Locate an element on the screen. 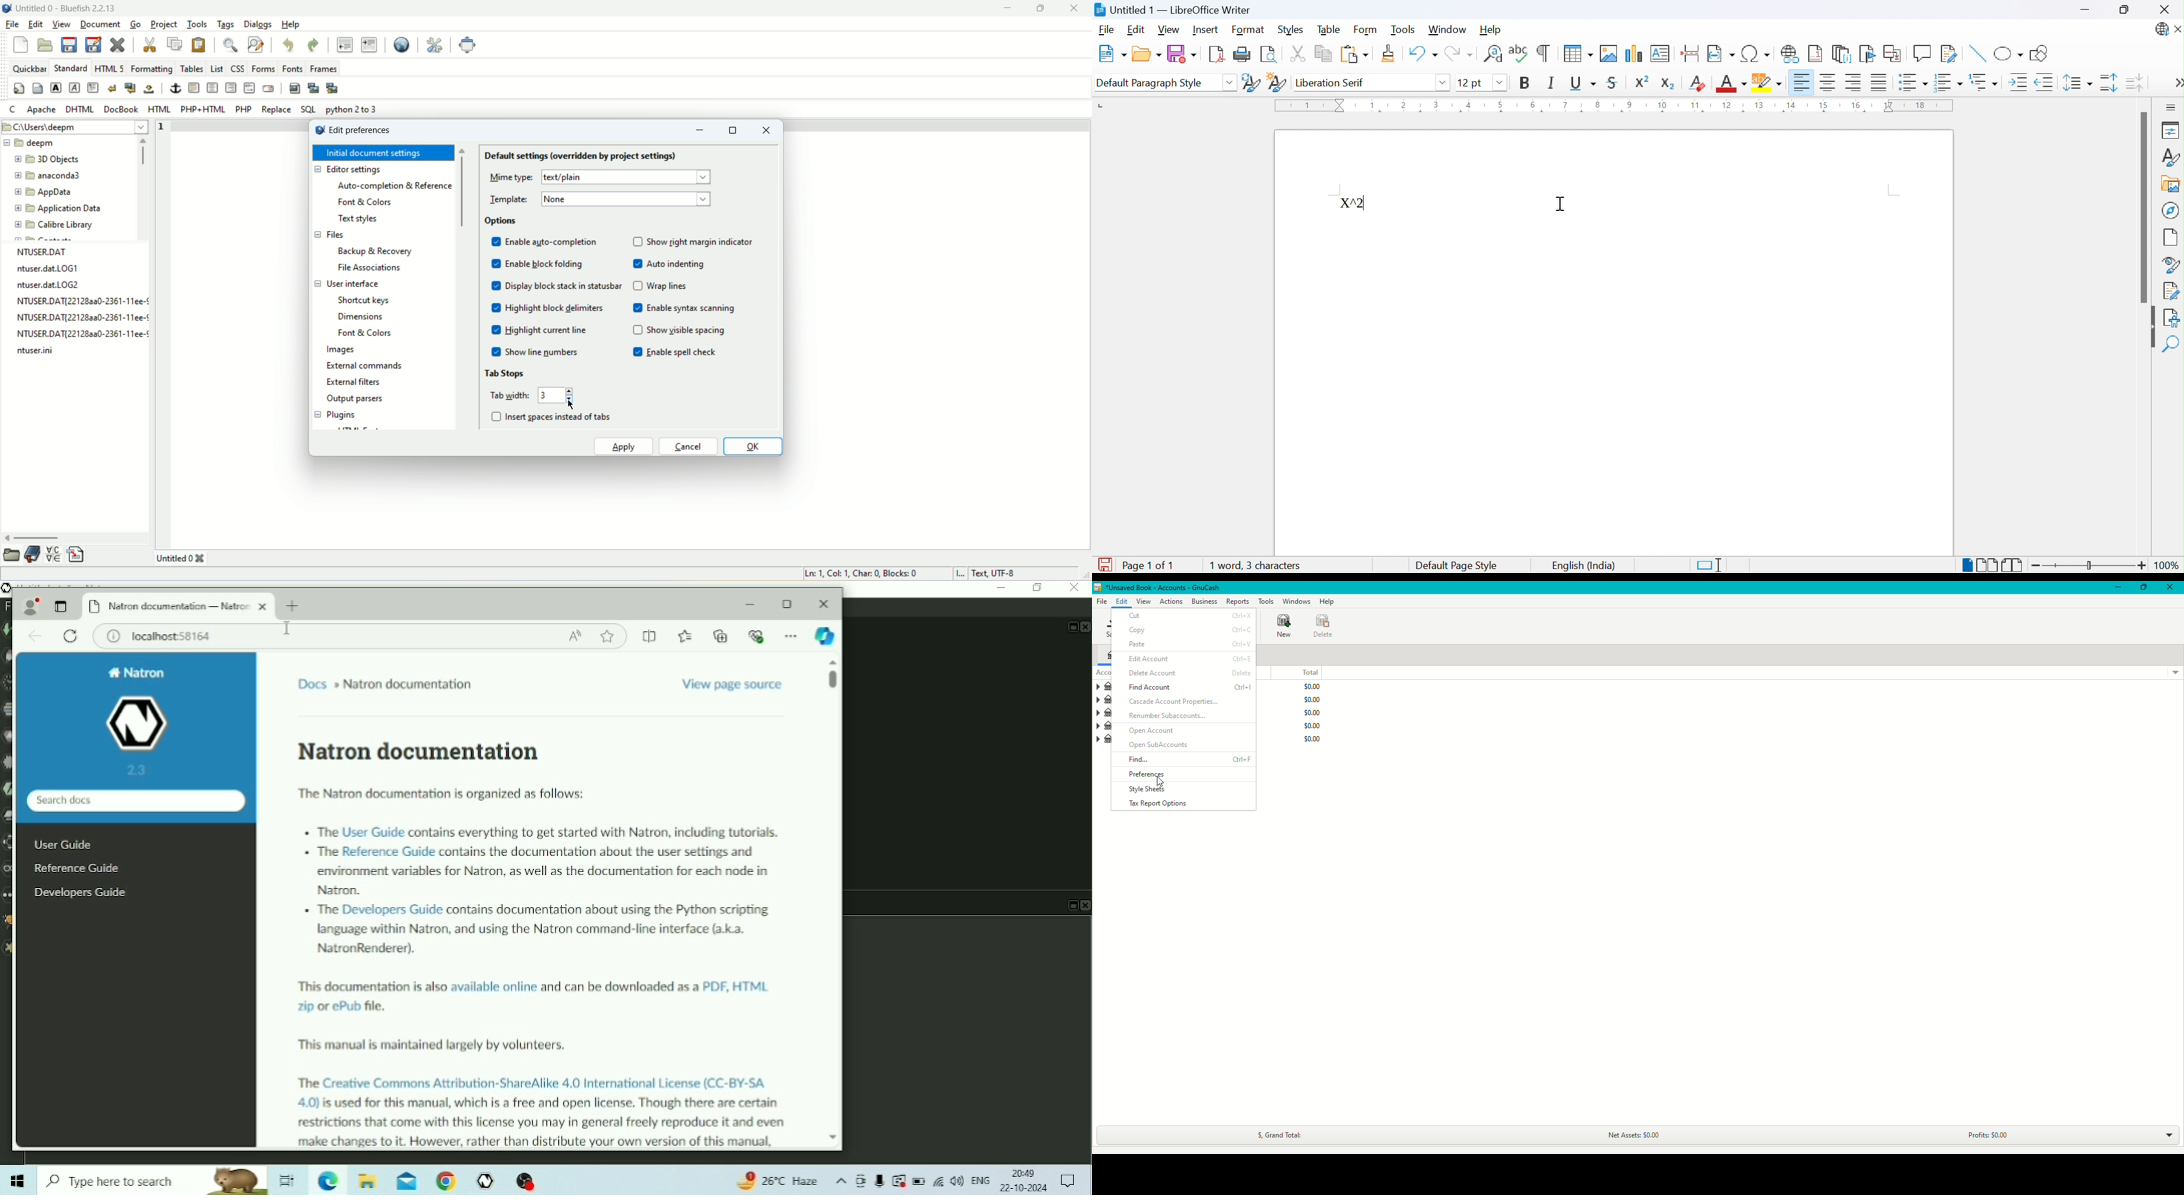  Find account is located at coordinates (1184, 687).